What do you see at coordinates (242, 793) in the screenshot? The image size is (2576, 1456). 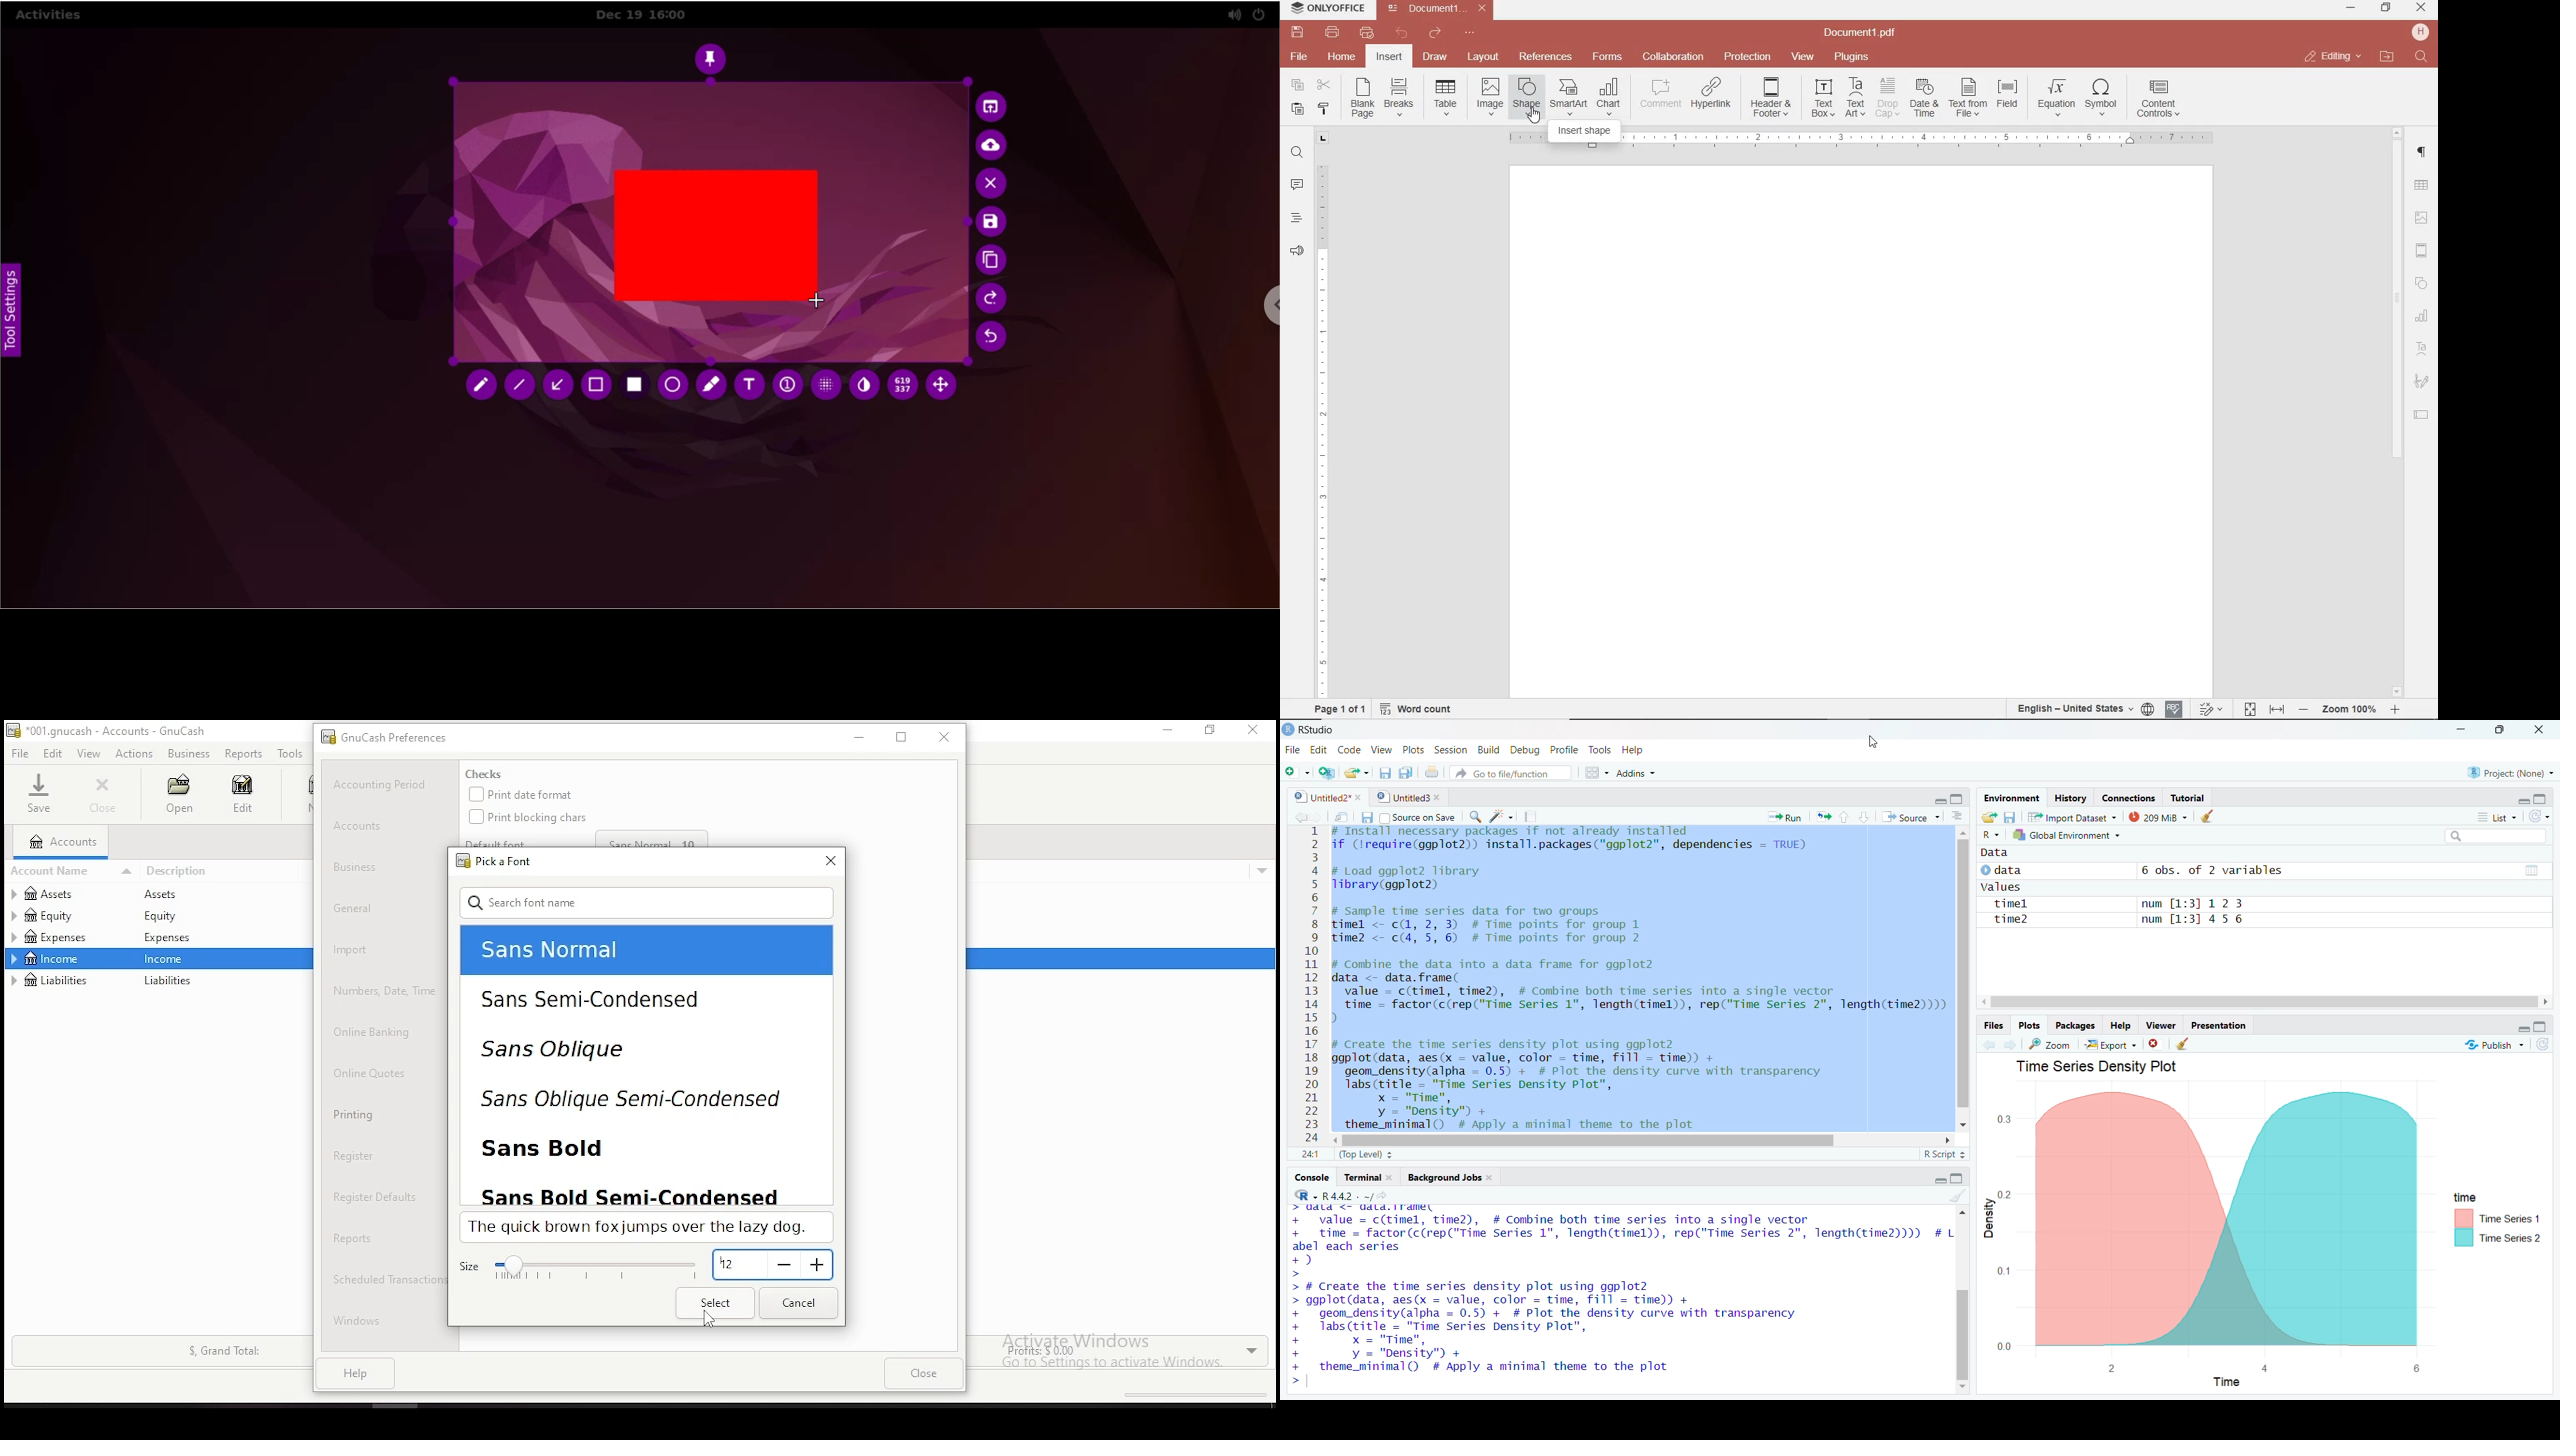 I see `edit` at bounding box center [242, 793].